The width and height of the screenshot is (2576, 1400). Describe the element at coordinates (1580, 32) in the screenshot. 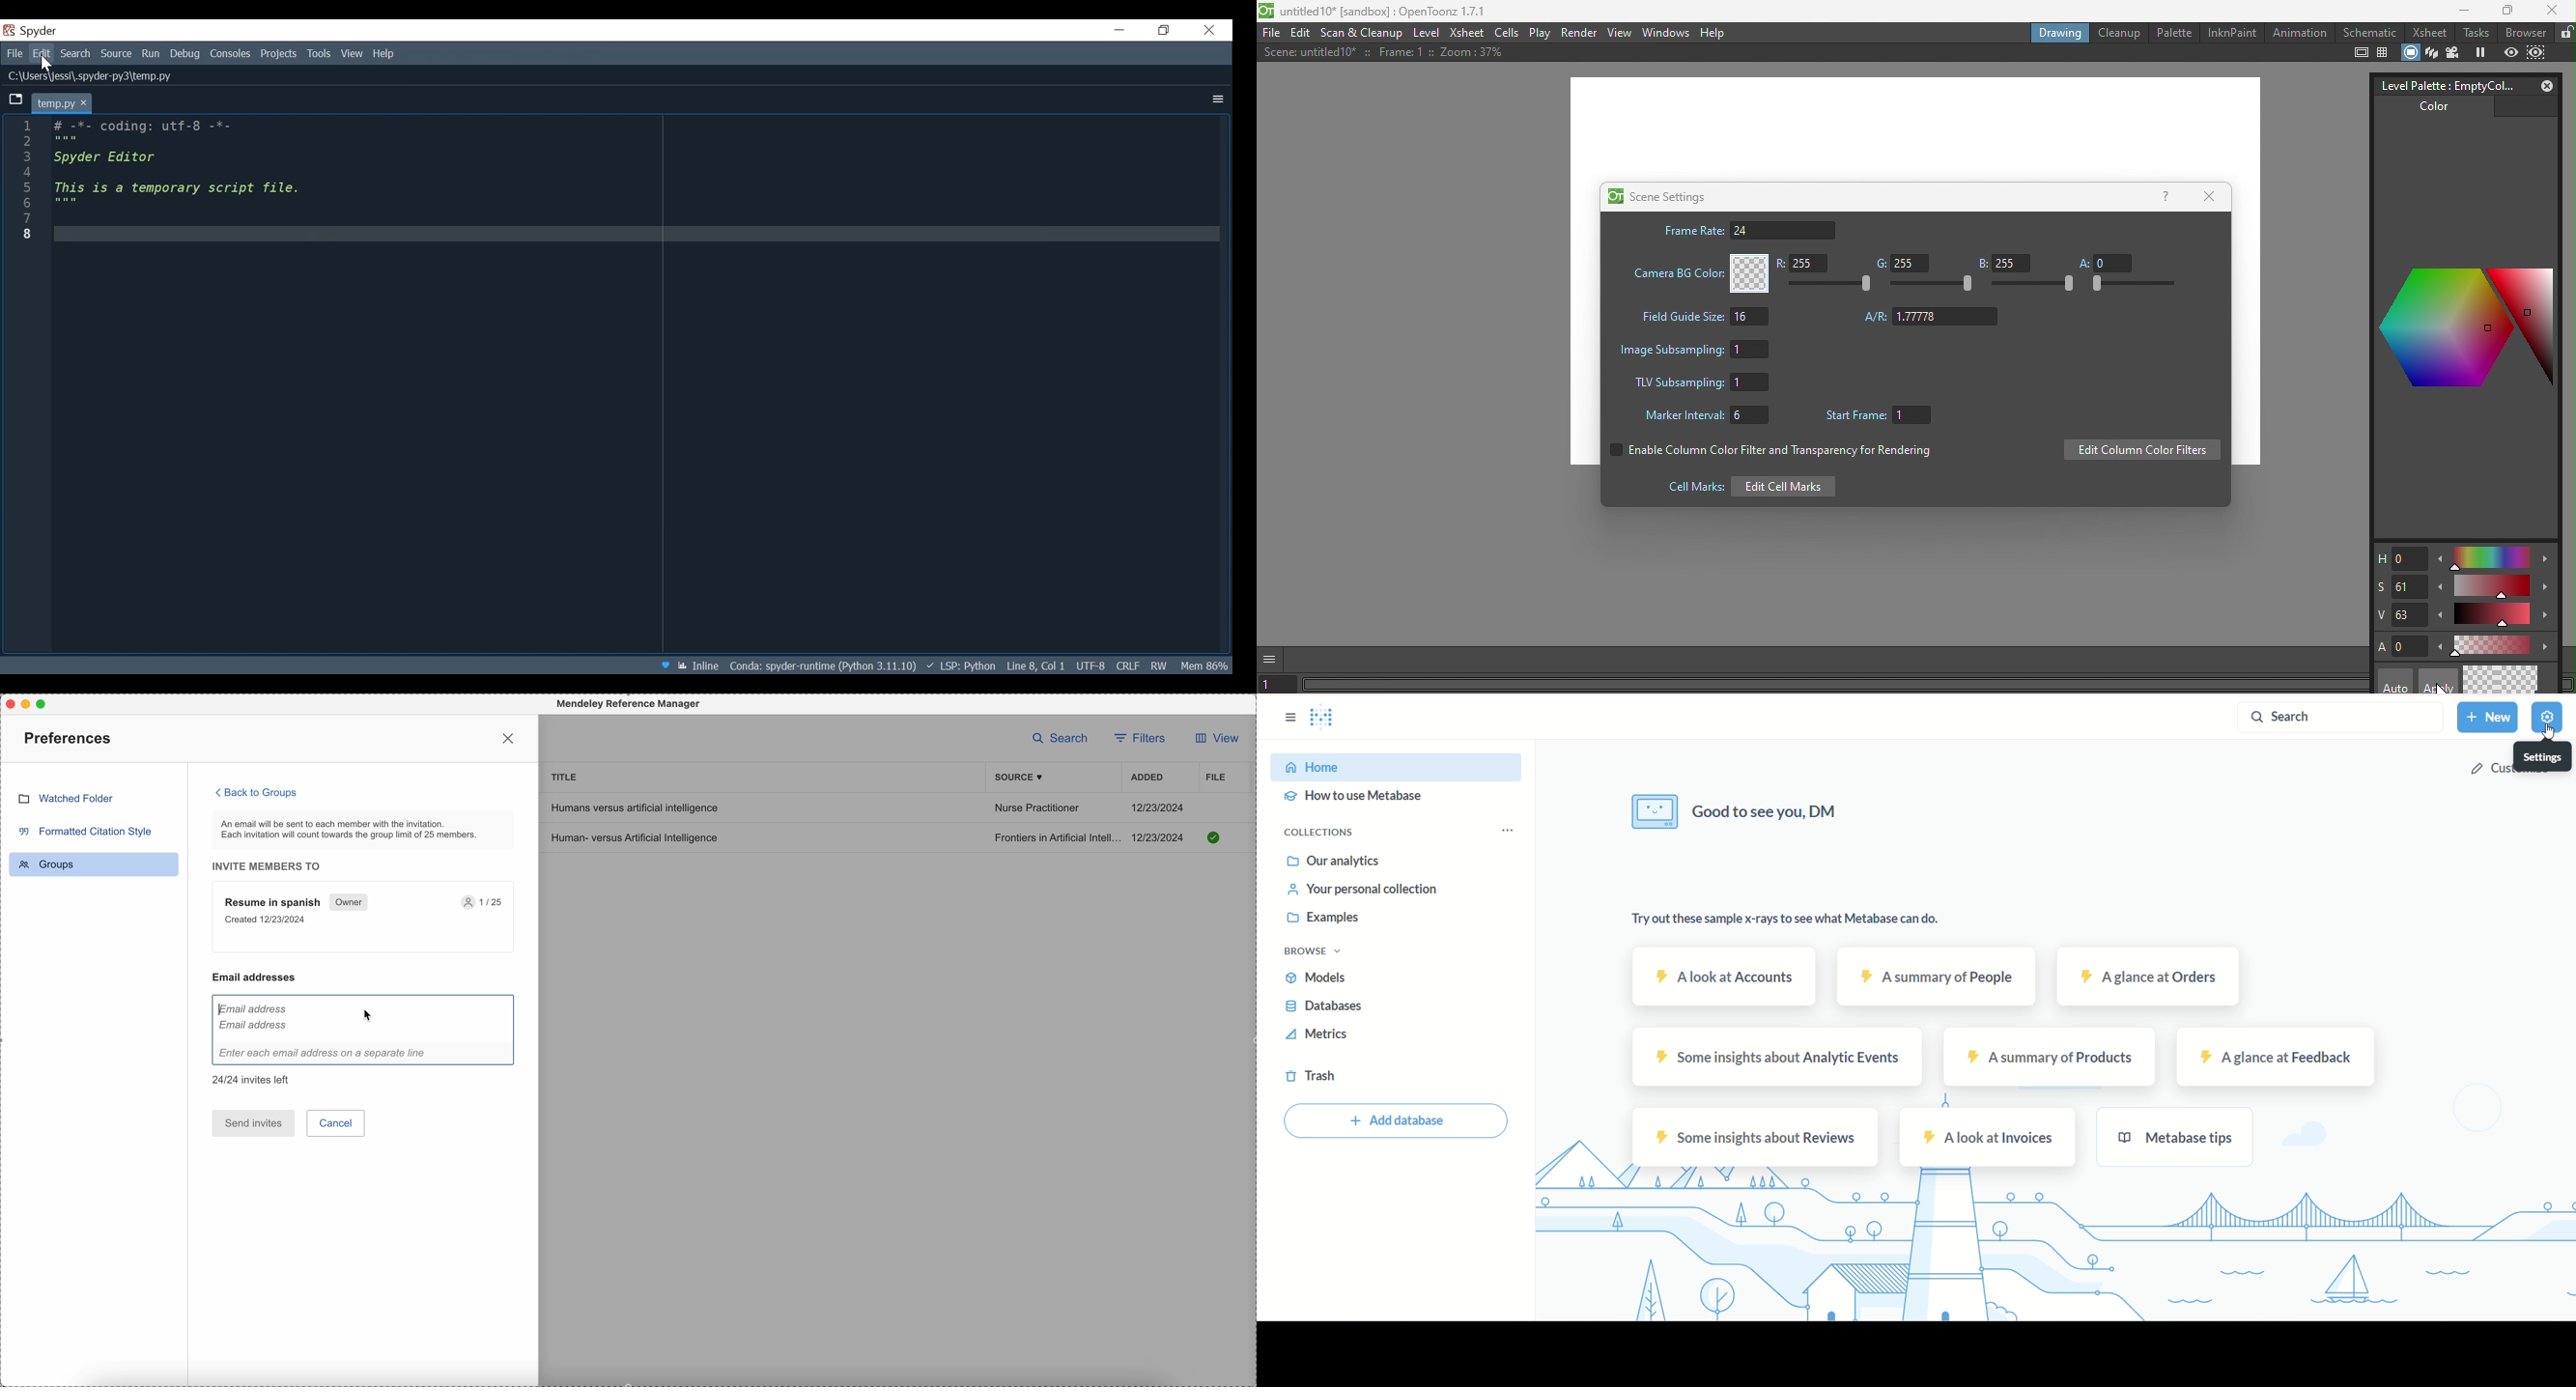

I see `Render` at that location.